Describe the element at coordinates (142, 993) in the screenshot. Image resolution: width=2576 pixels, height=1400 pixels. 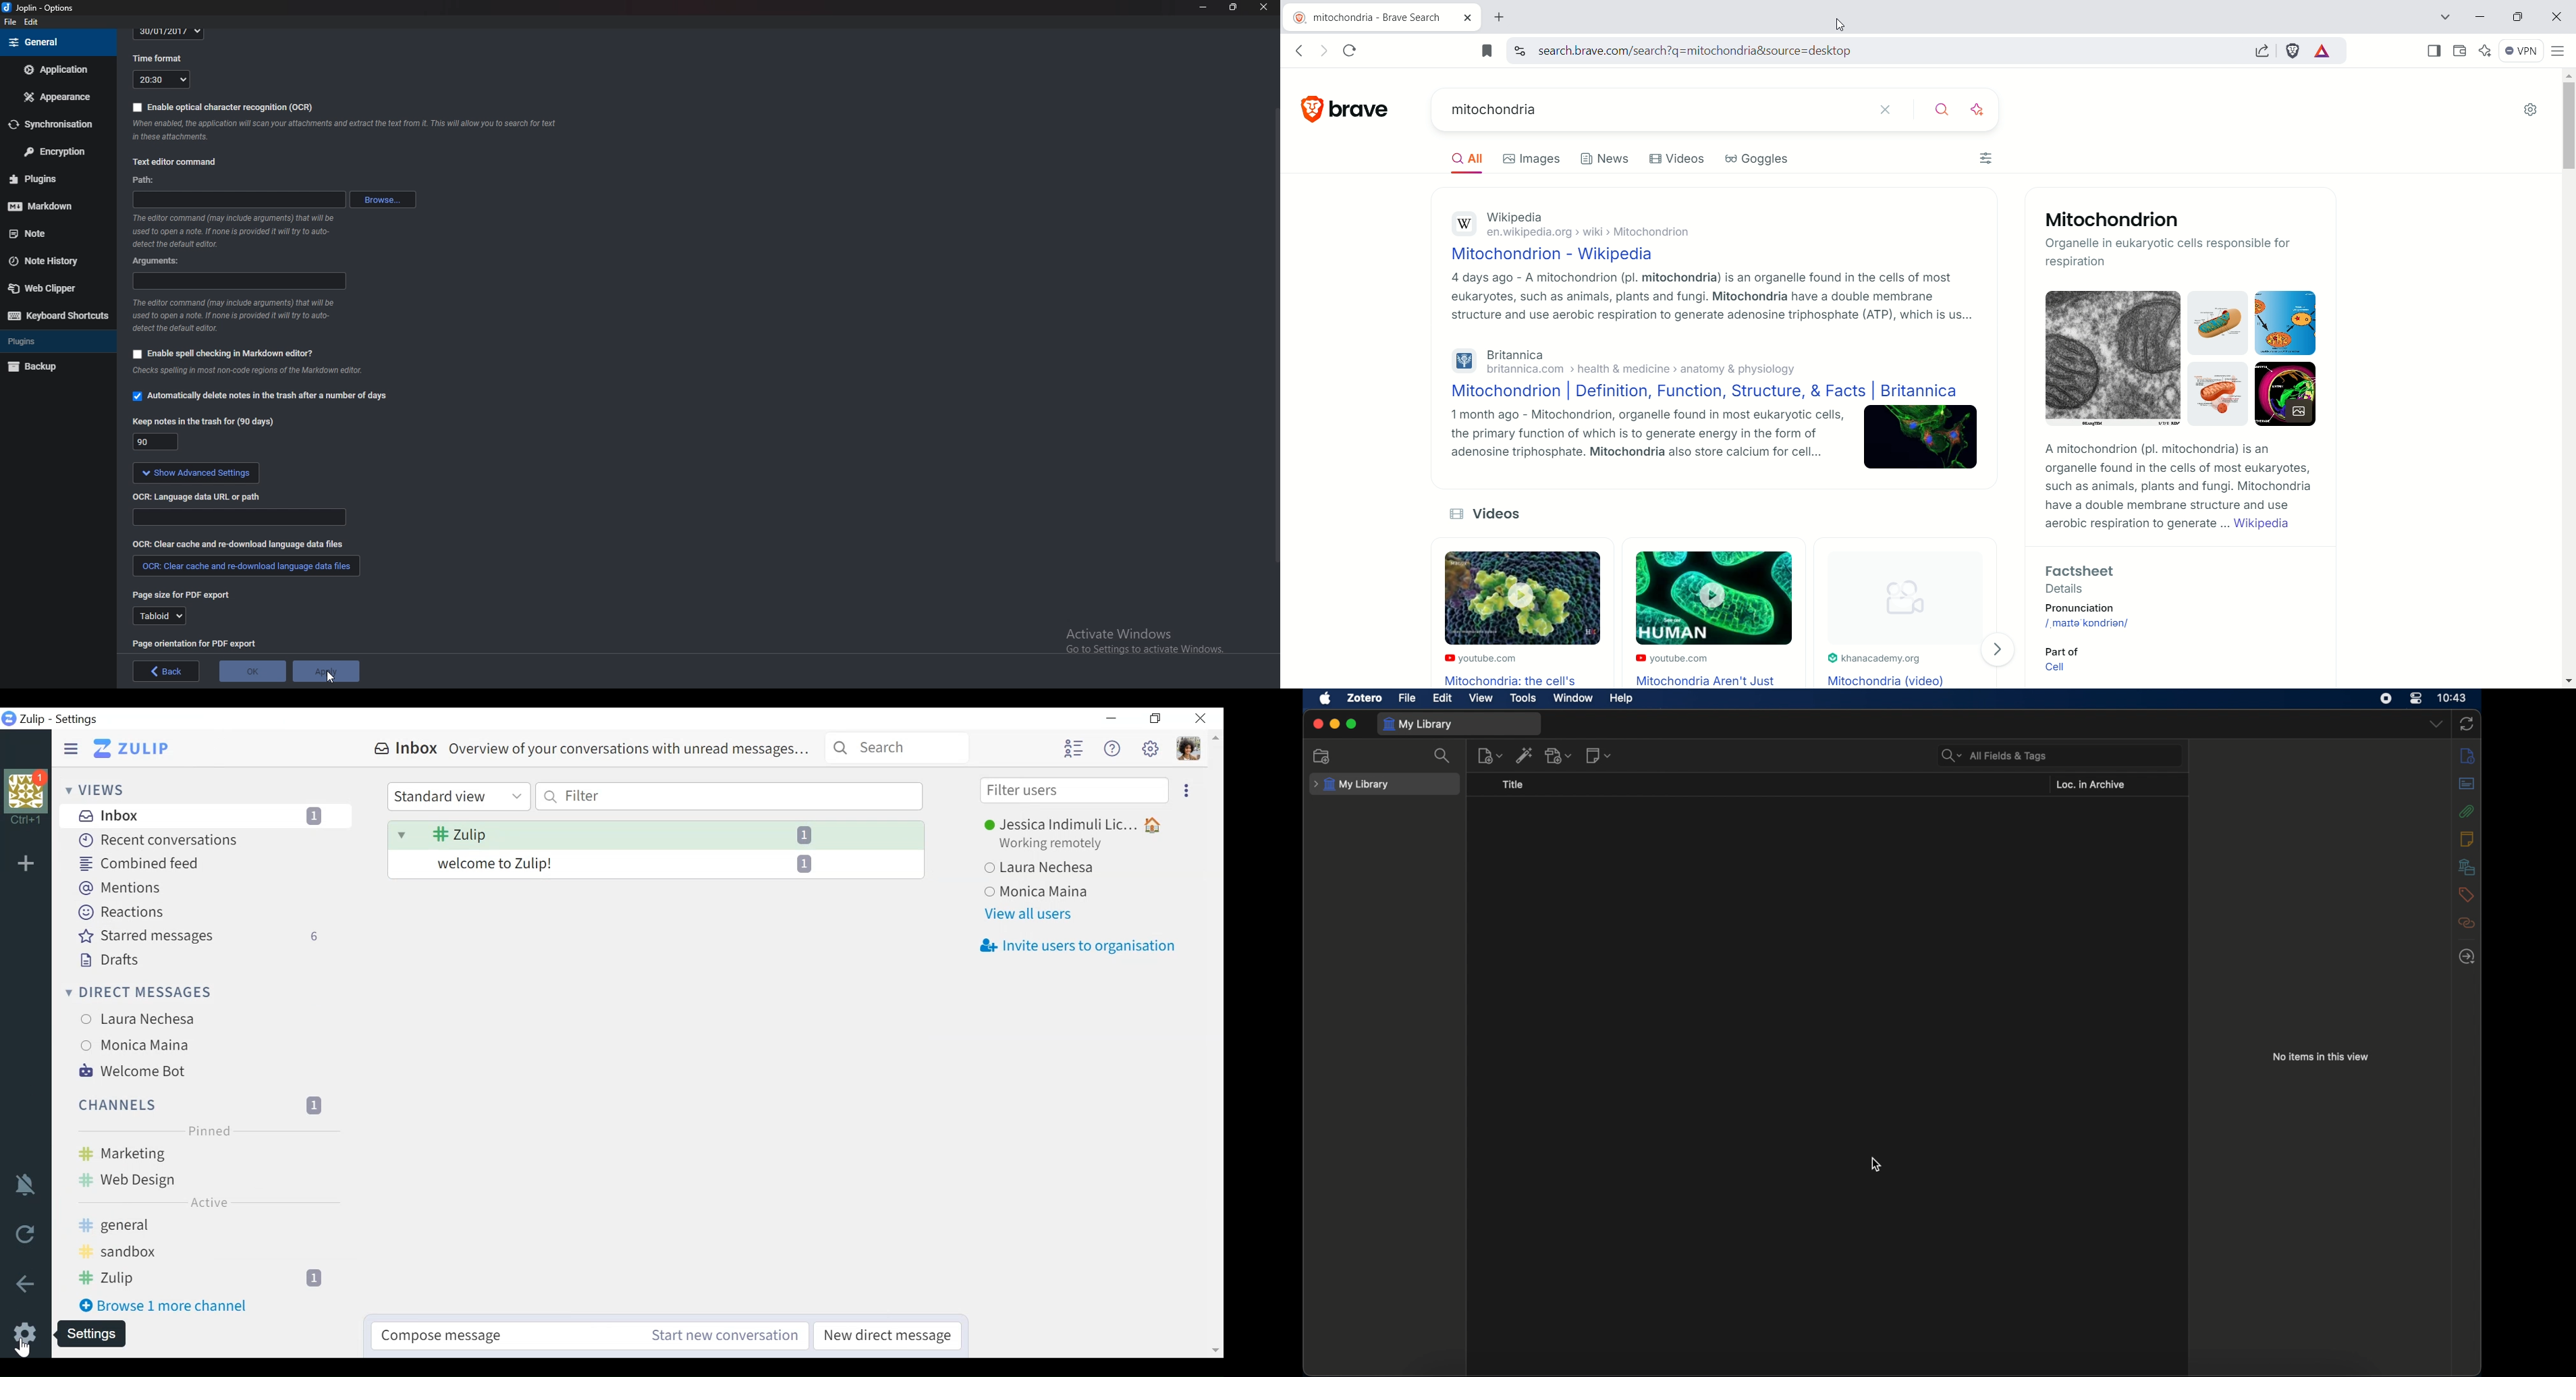
I see `Direct messages` at that location.